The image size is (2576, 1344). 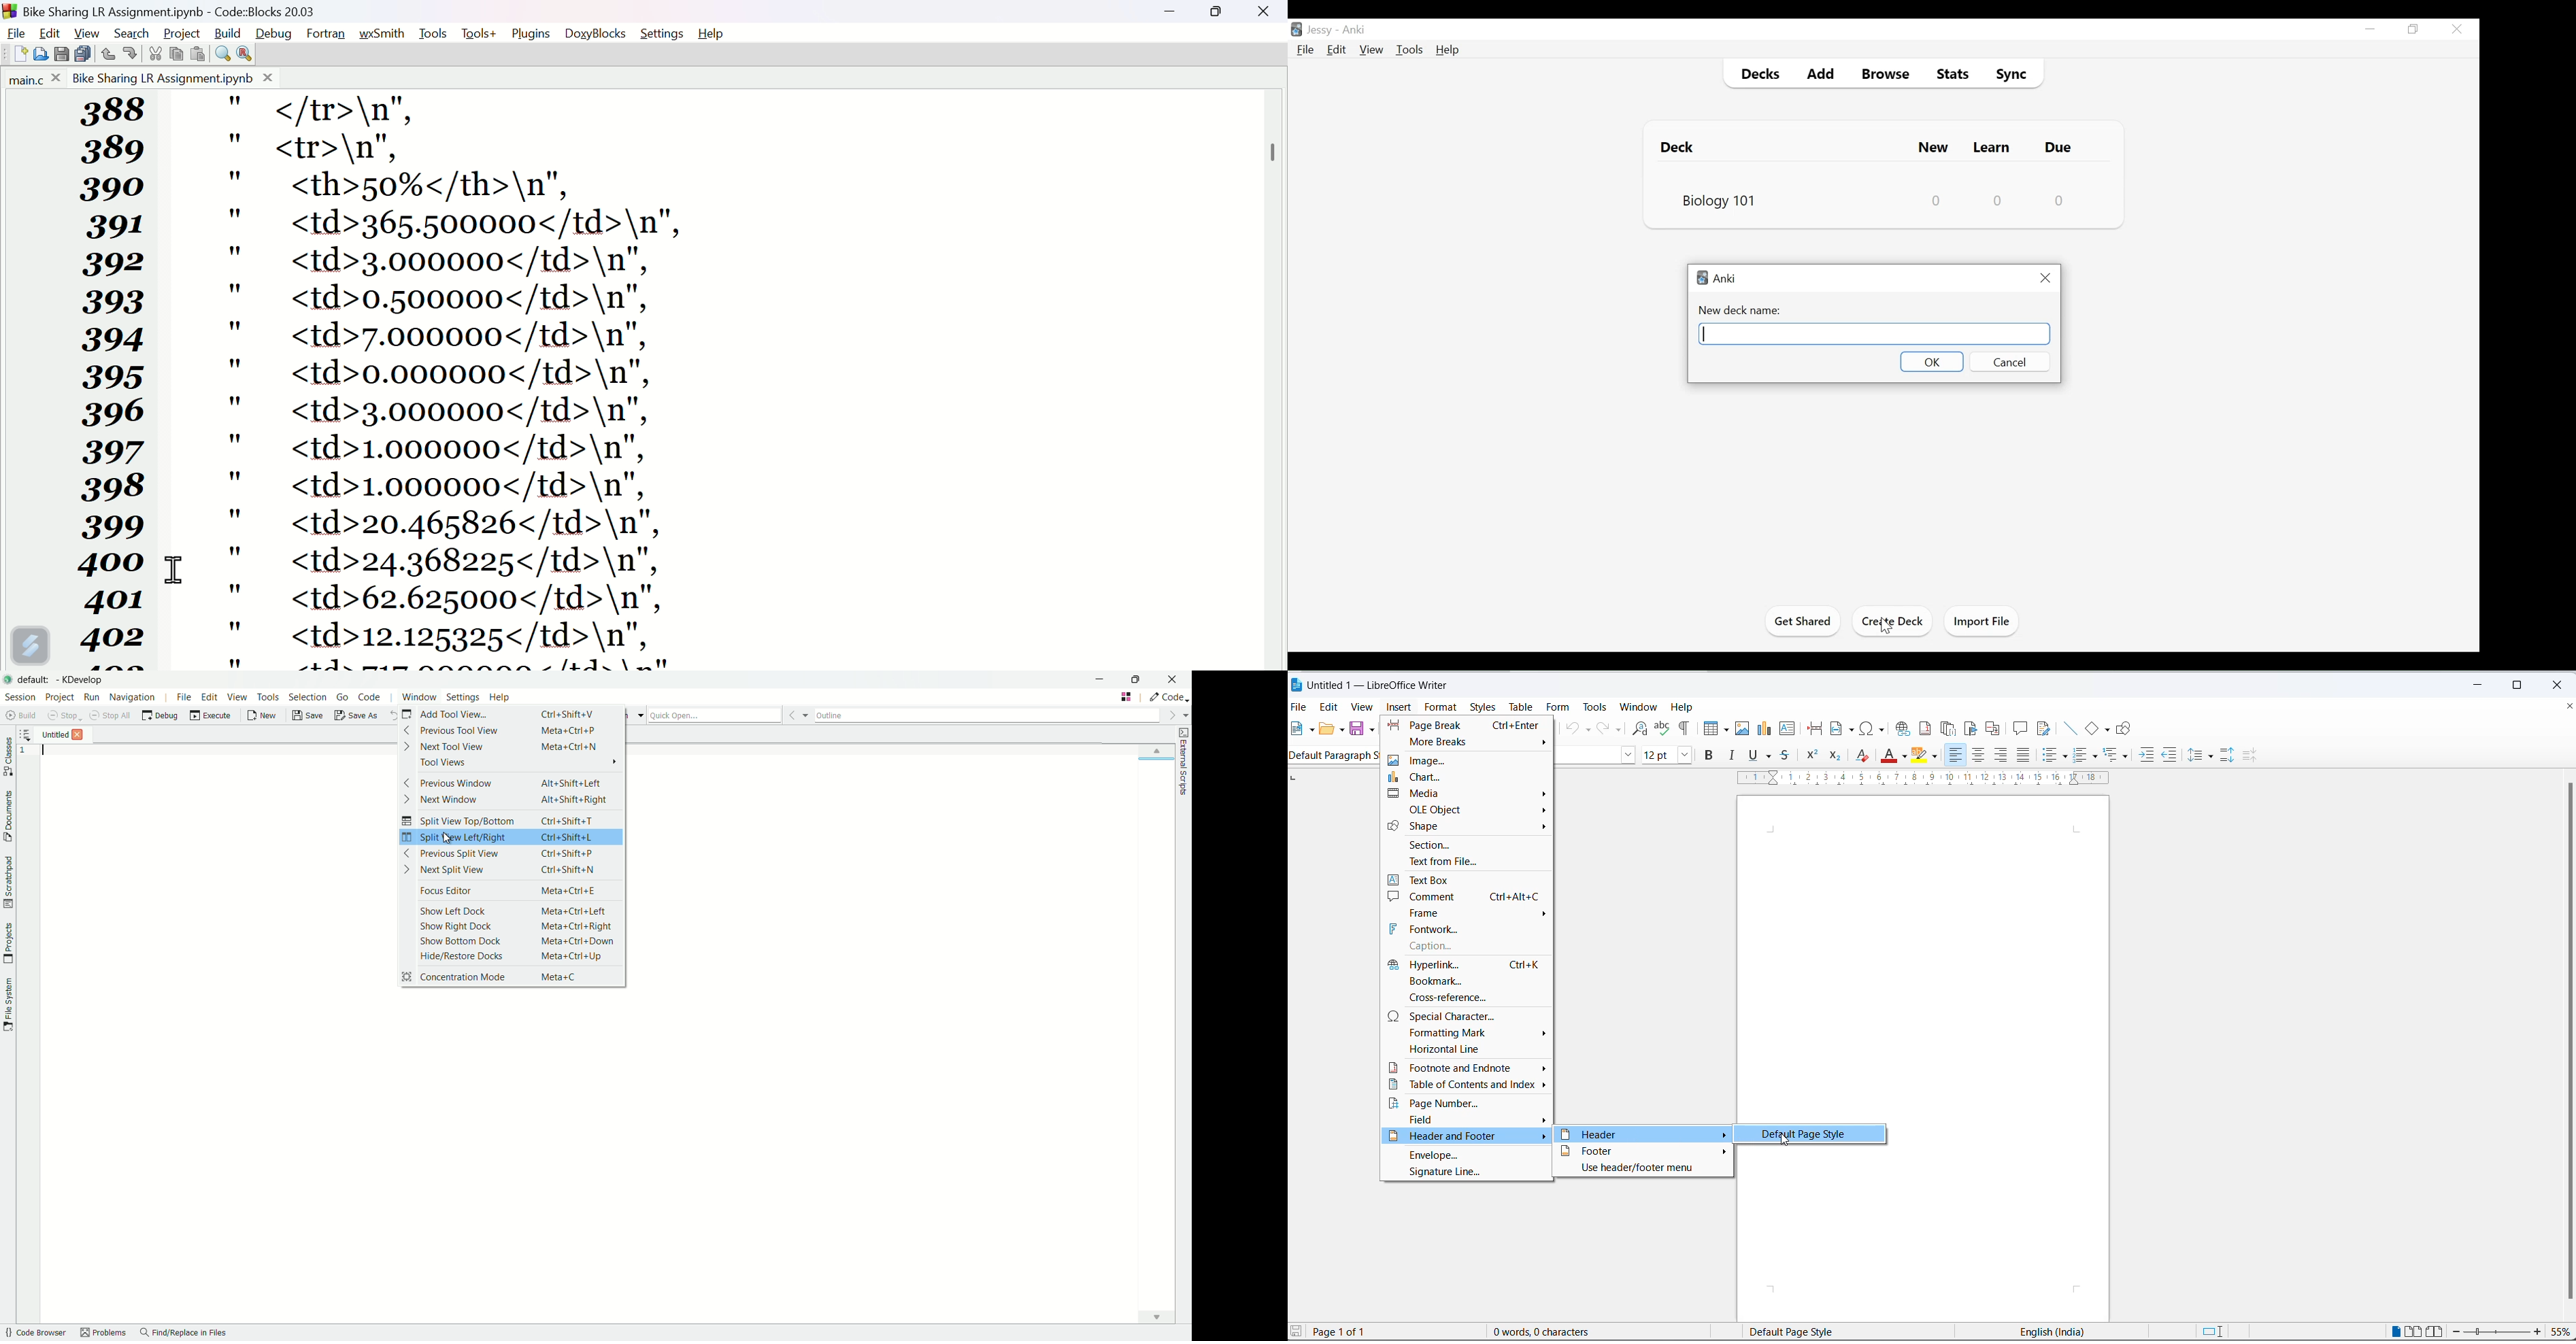 What do you see at coordinates (1469, 966) in the screenshot?
I see `hyperlink` at bounding box center [1469, 966].